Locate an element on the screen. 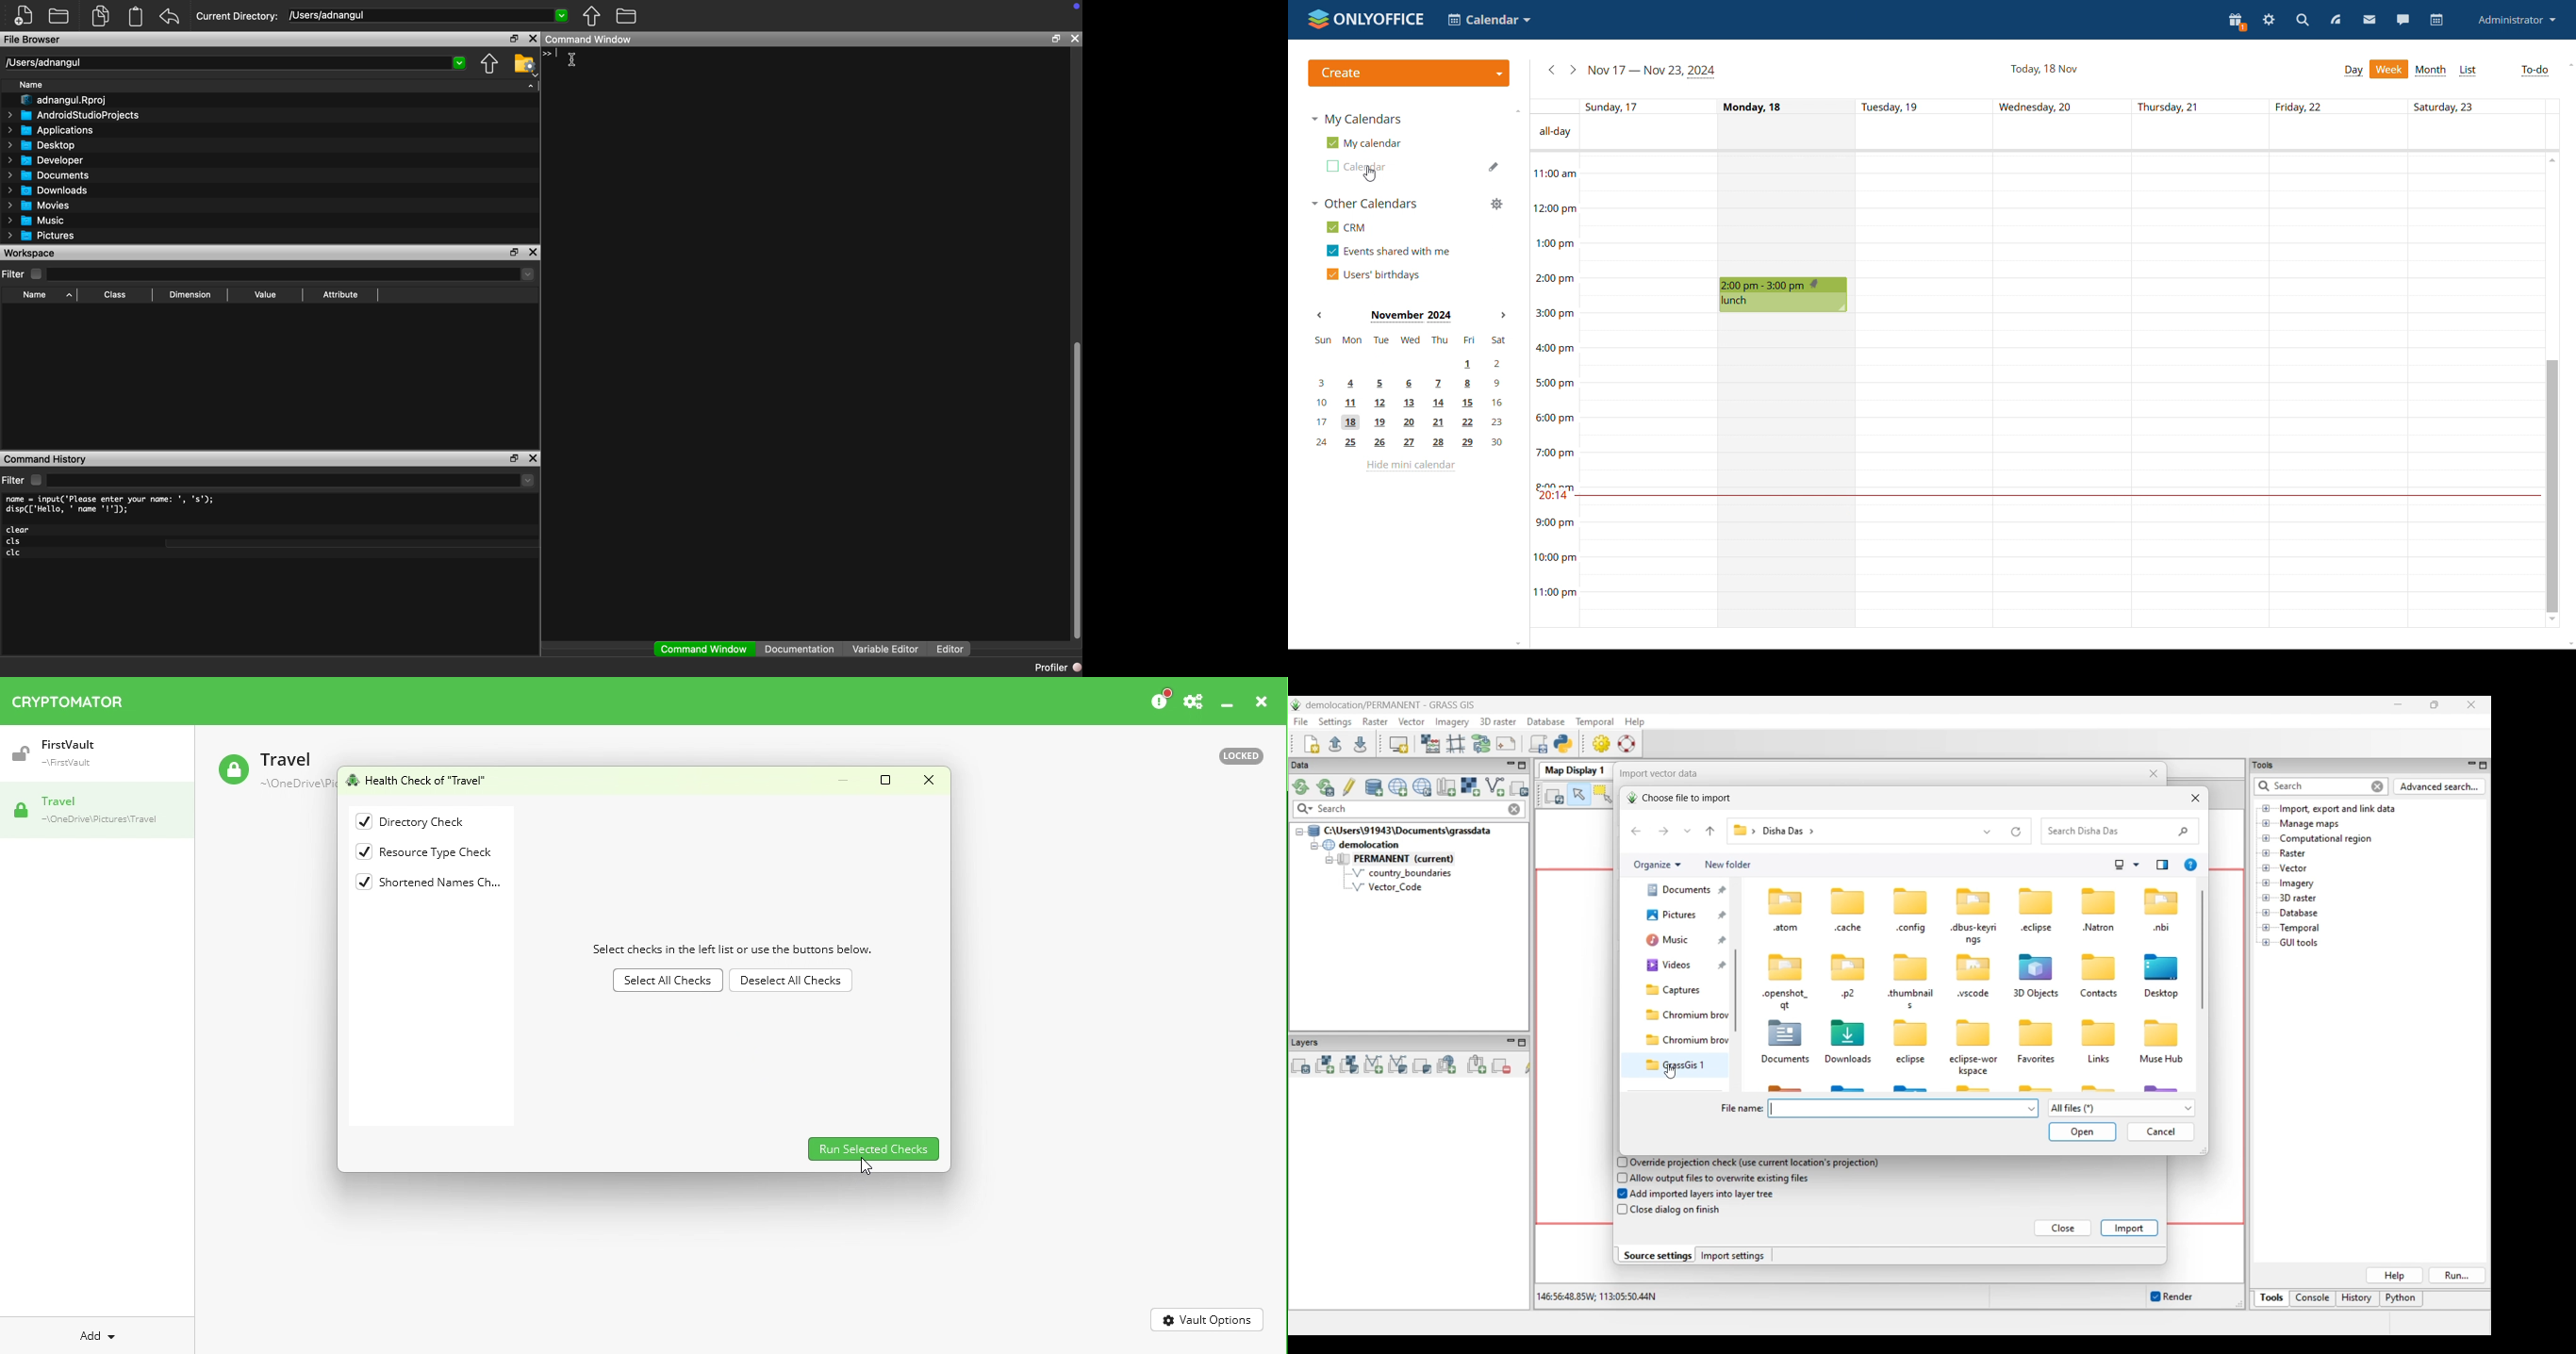 Image resolution: width=2576 pixels, height=1372 pixels. scroll down is located at coordinates (2568, 645).